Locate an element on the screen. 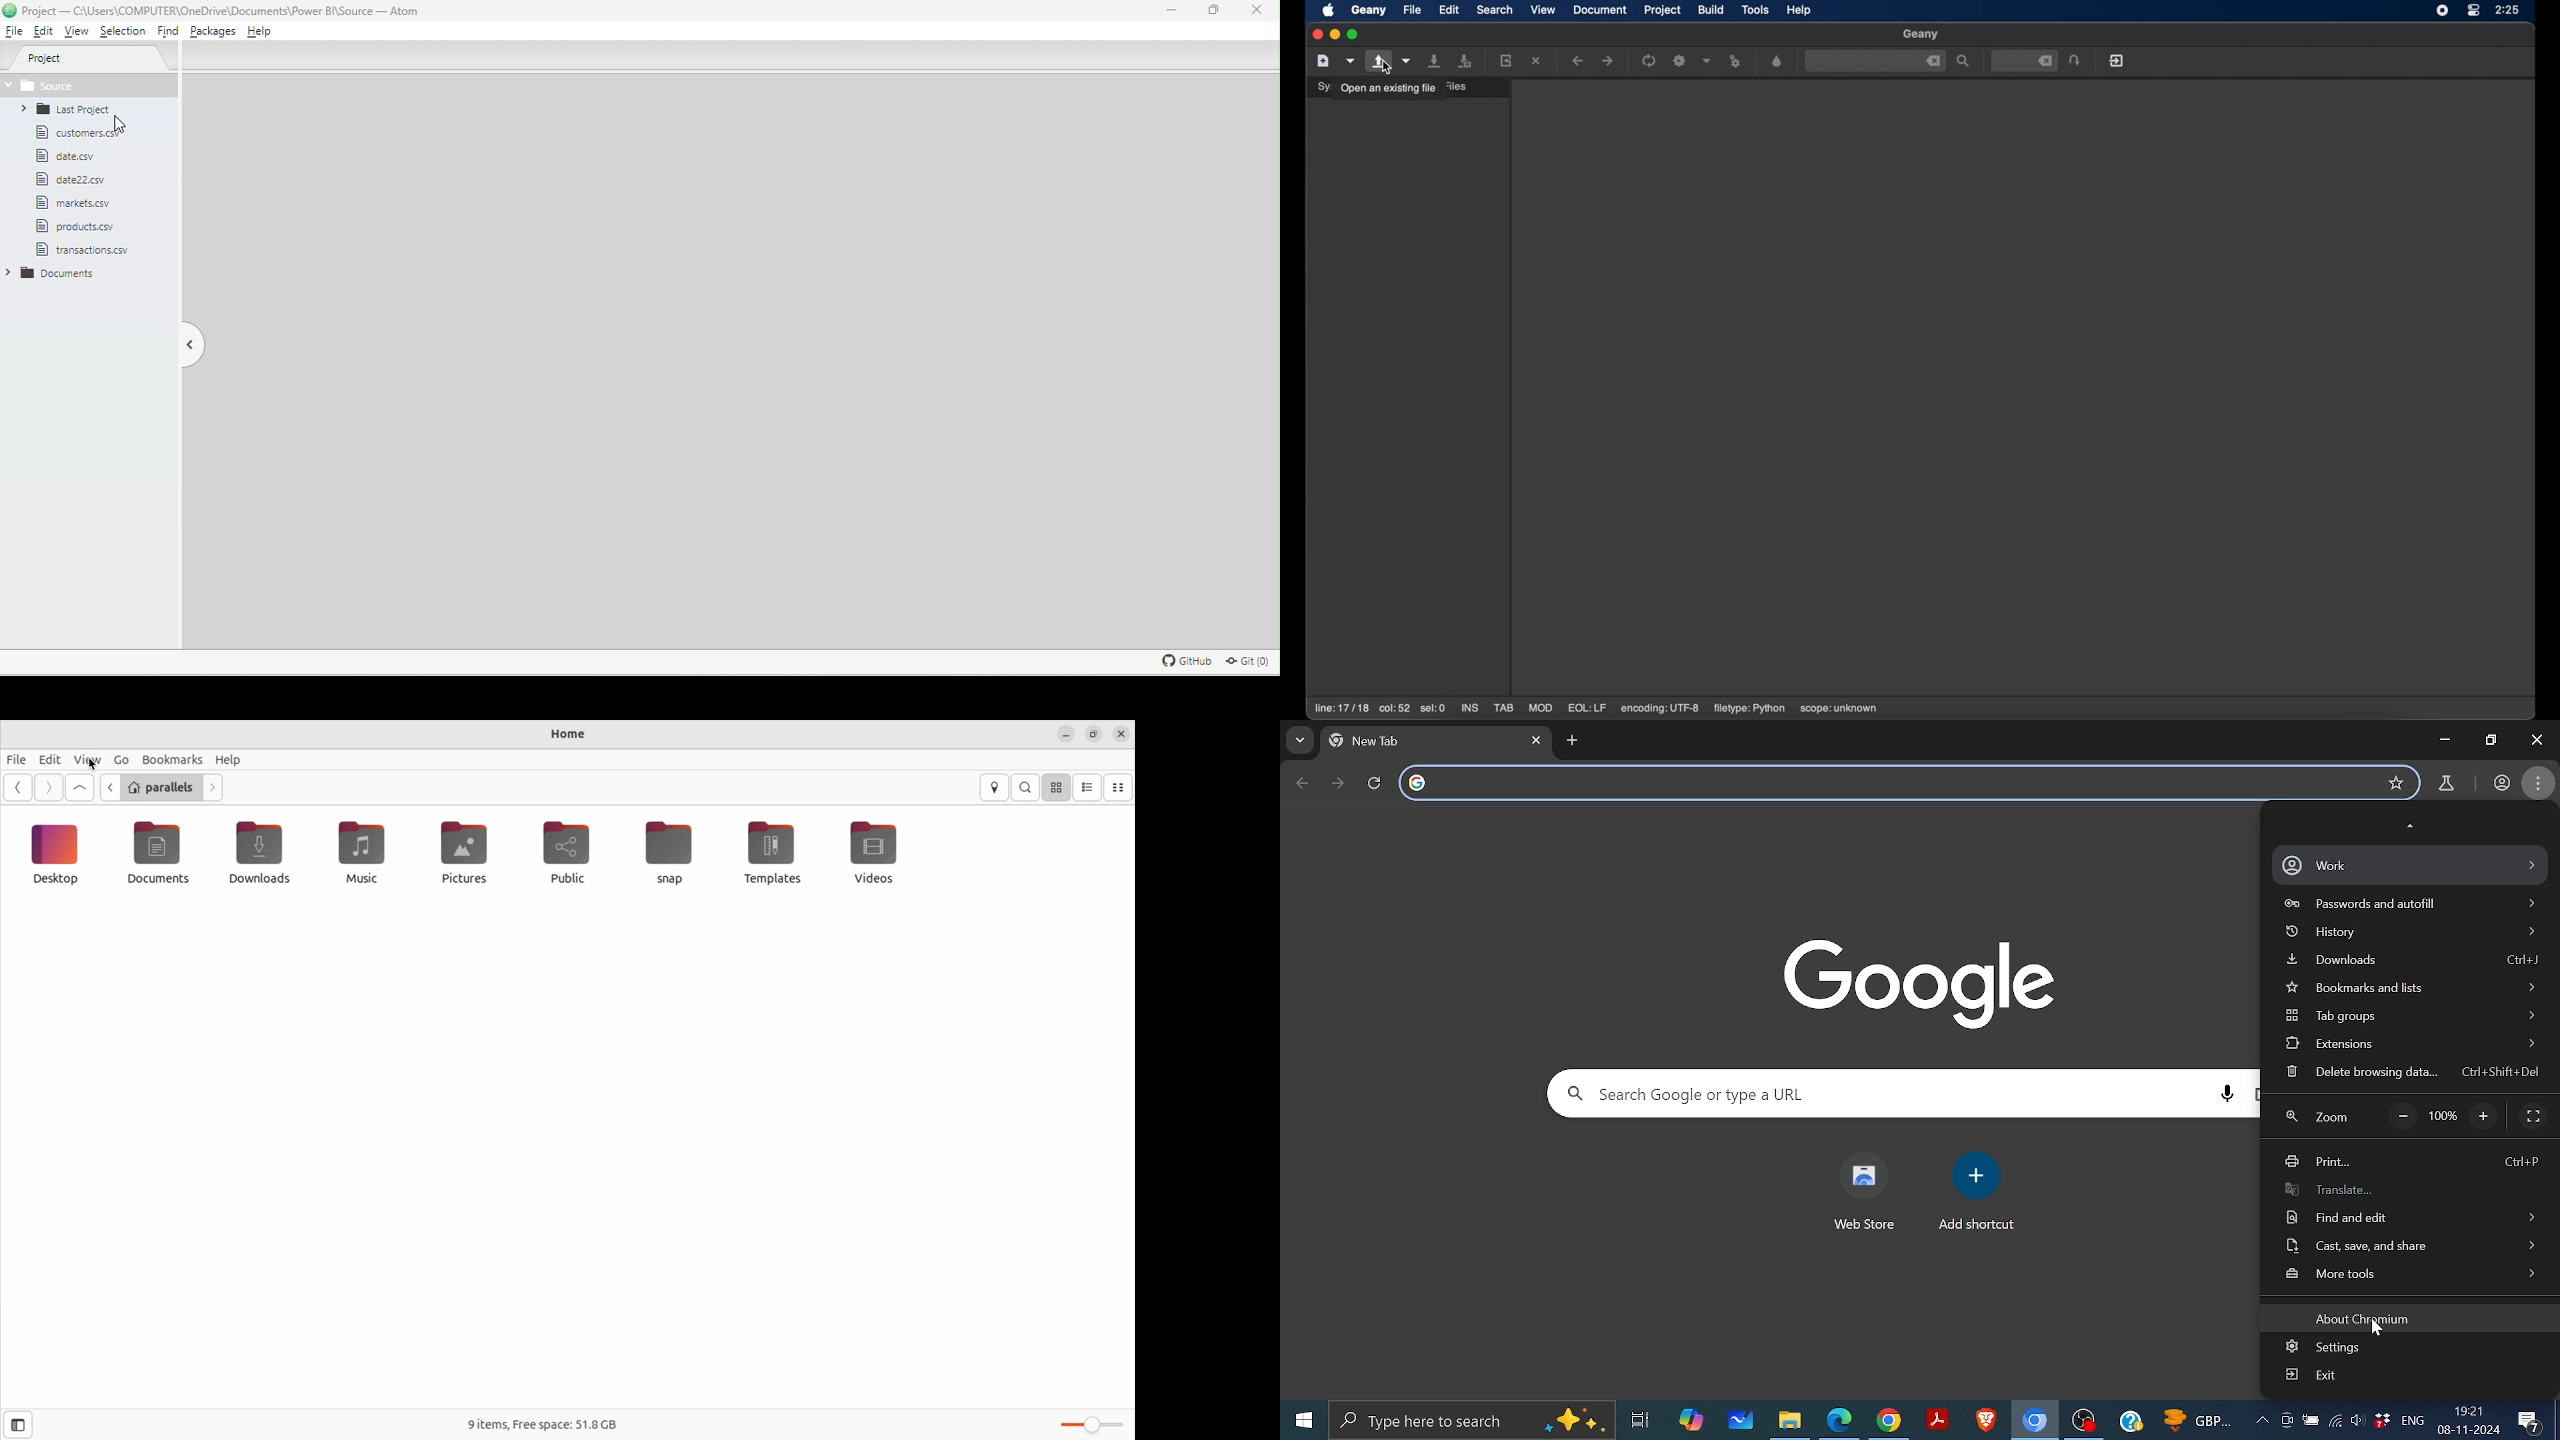 The width and height of the screenshot is (2576, 1456). Speaker/Headphones is located at coordinates (2357, 1421).